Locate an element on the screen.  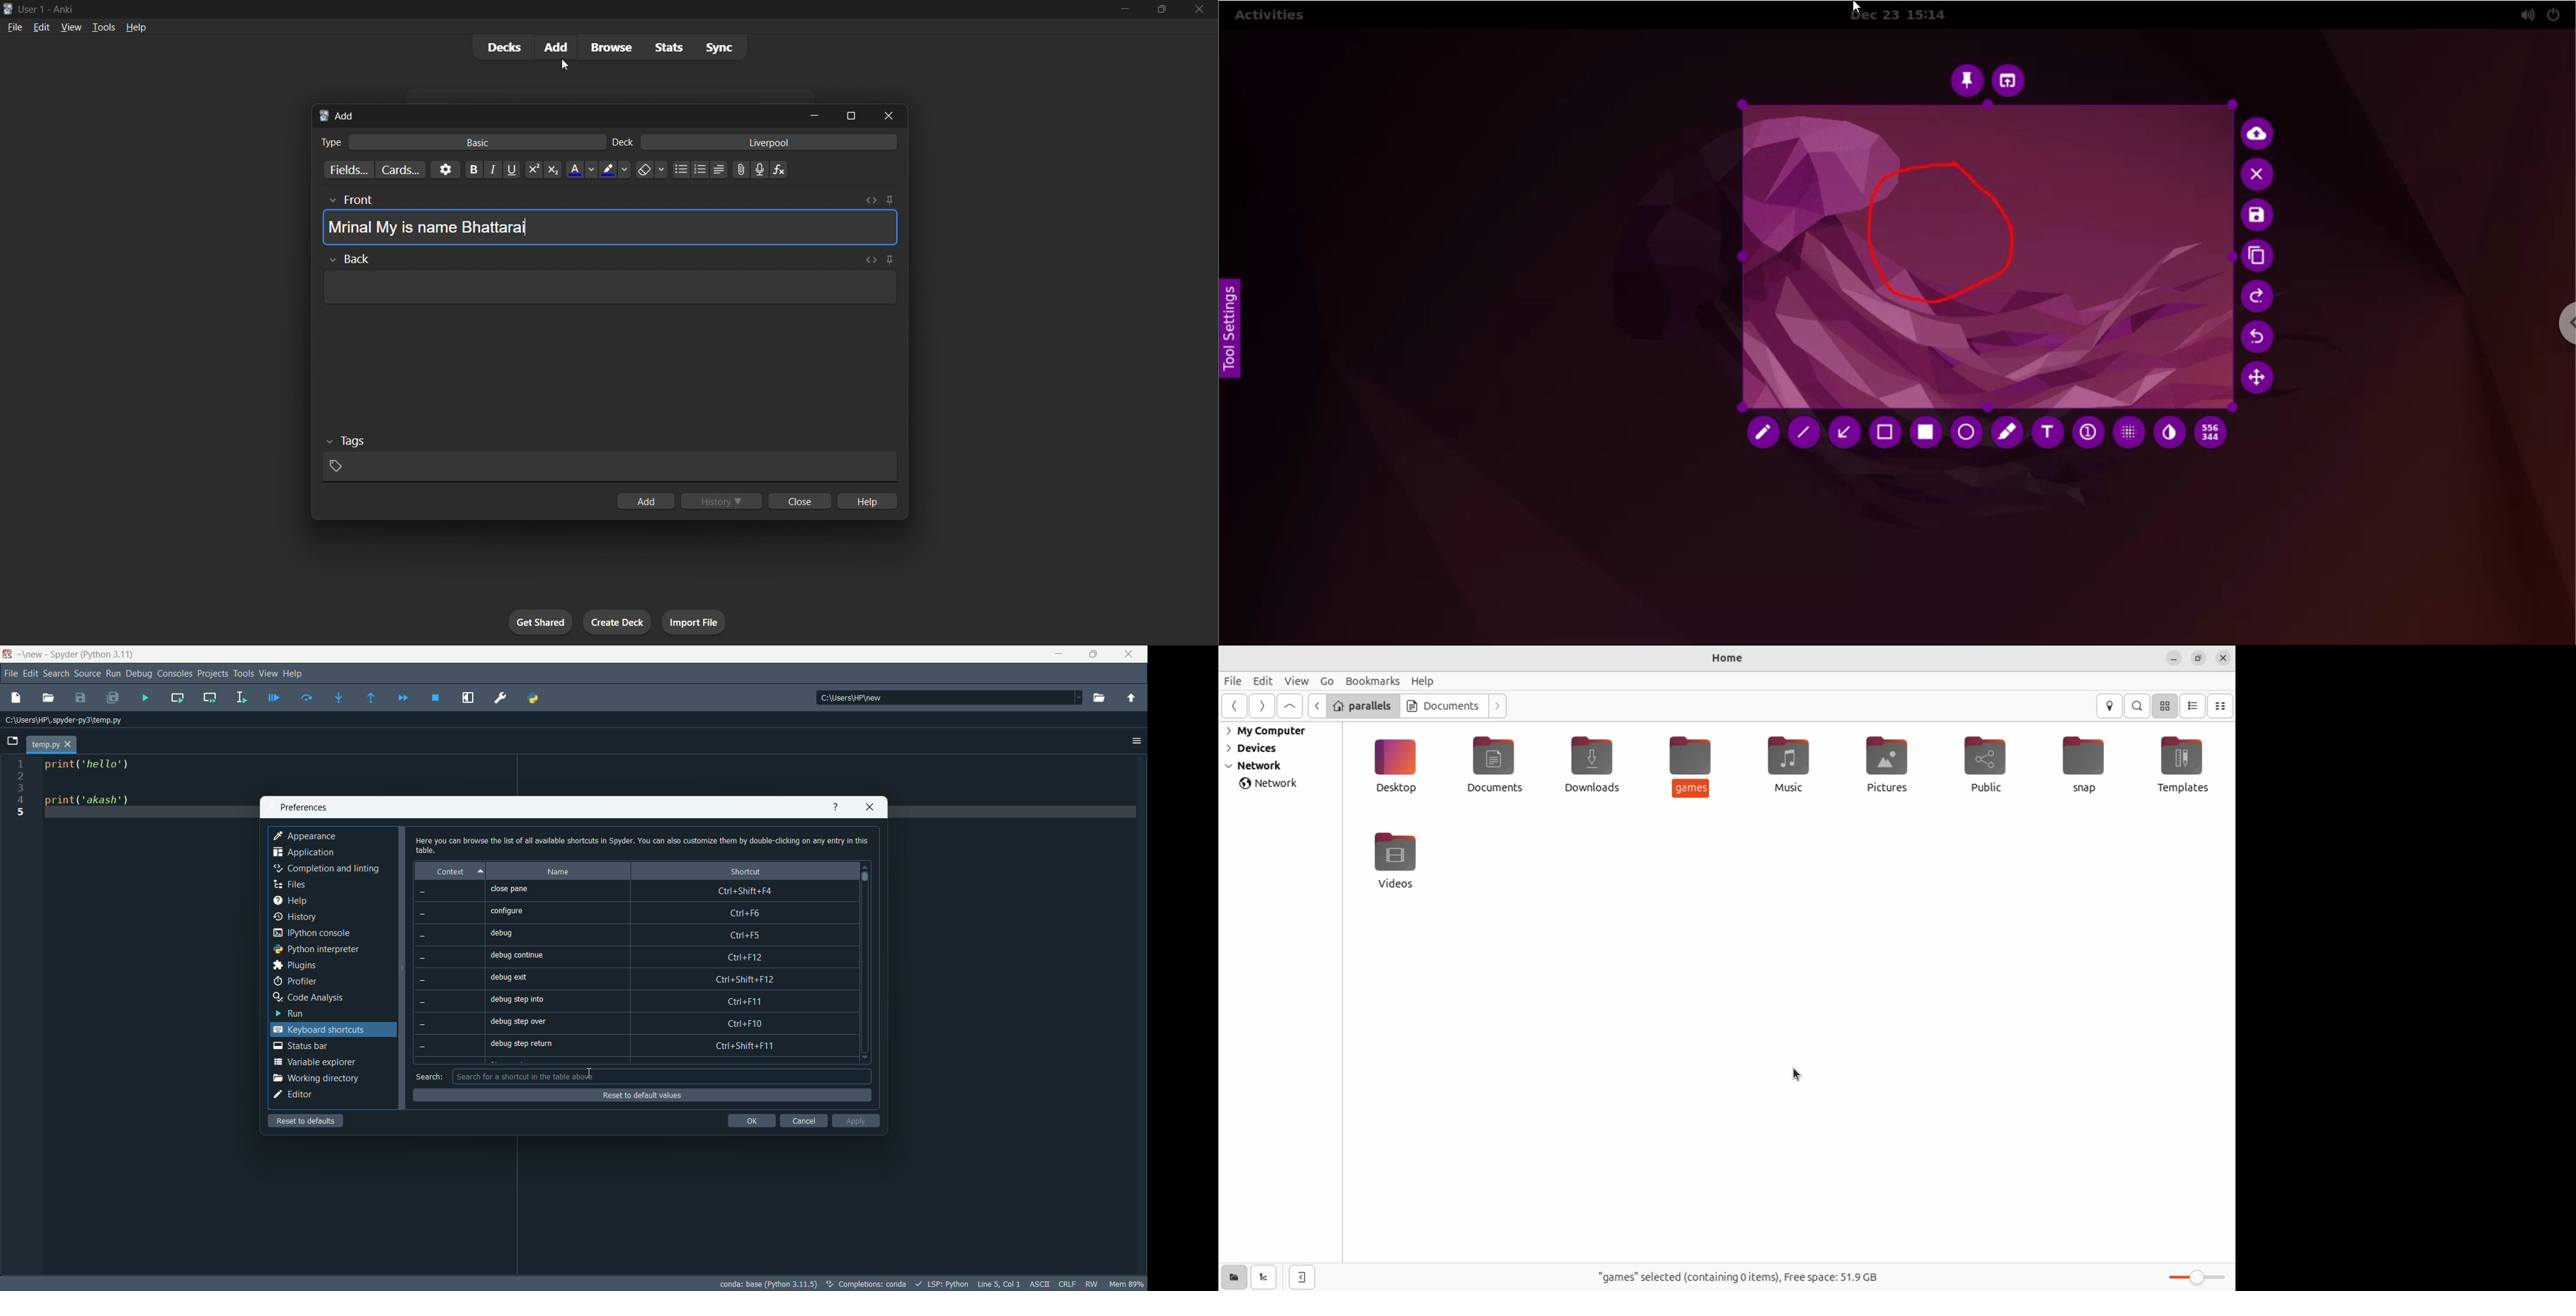
print('print hello')  is located at coordinates (95, 770).